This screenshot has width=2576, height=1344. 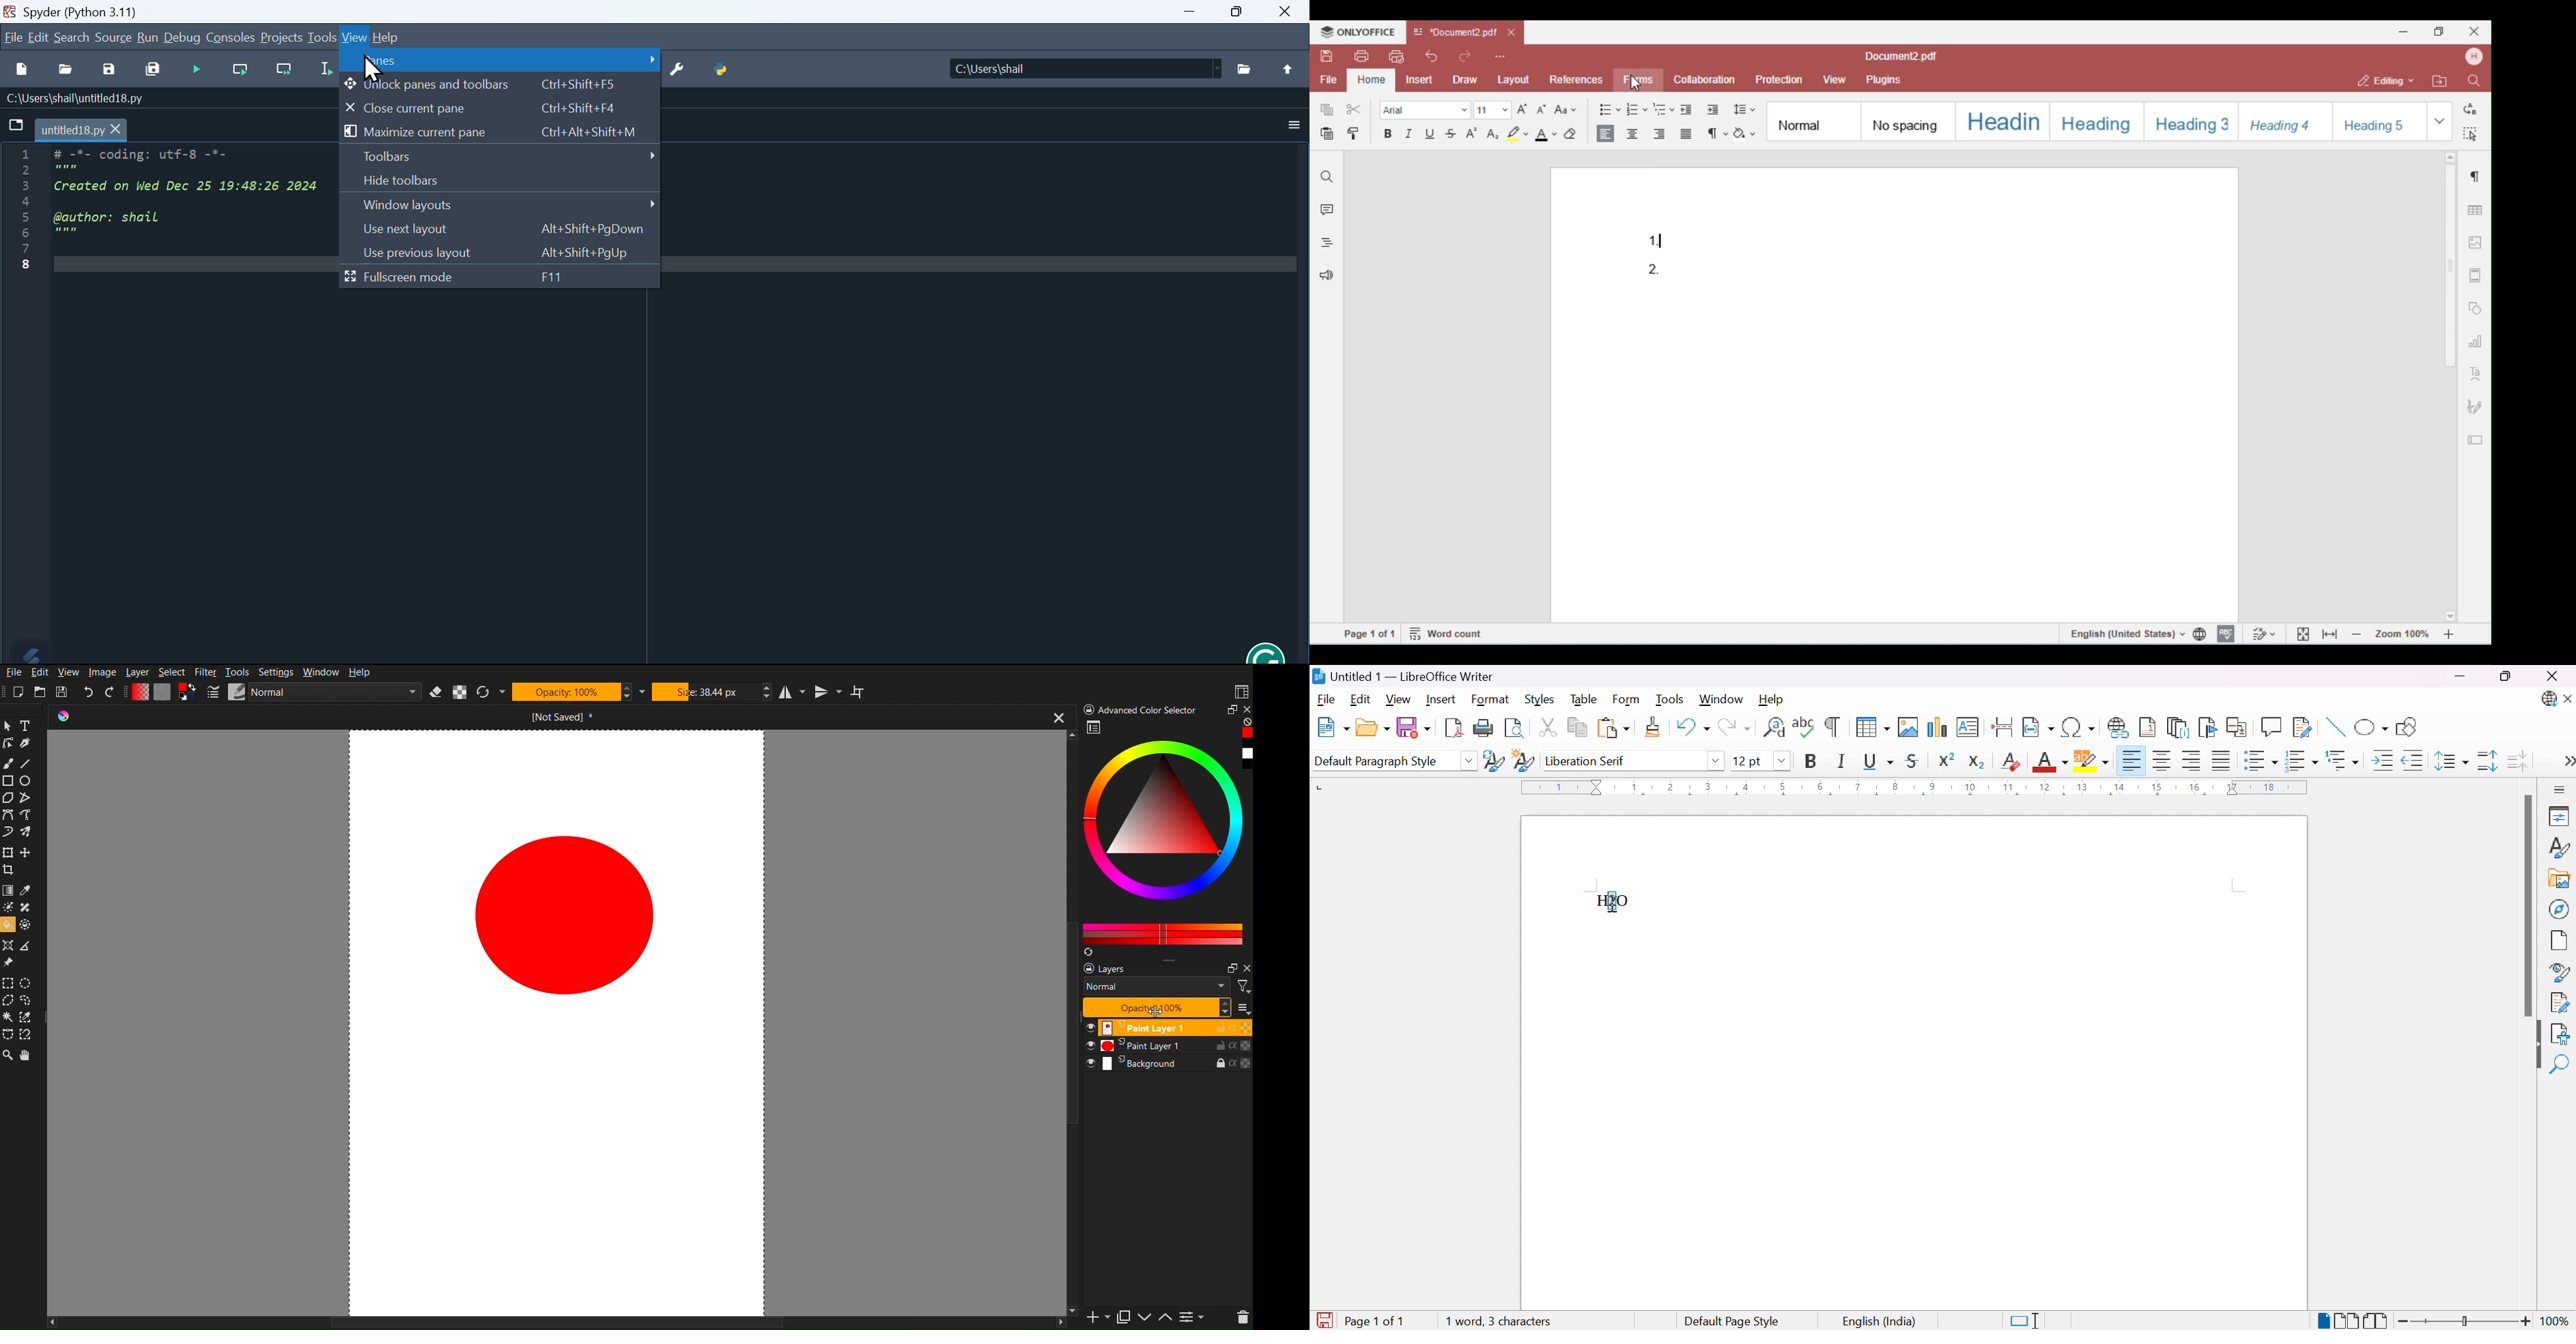 What do you see at coordinates (40, 37) in the screenshot?
I see `Edit` at bounding box center [40, 37].